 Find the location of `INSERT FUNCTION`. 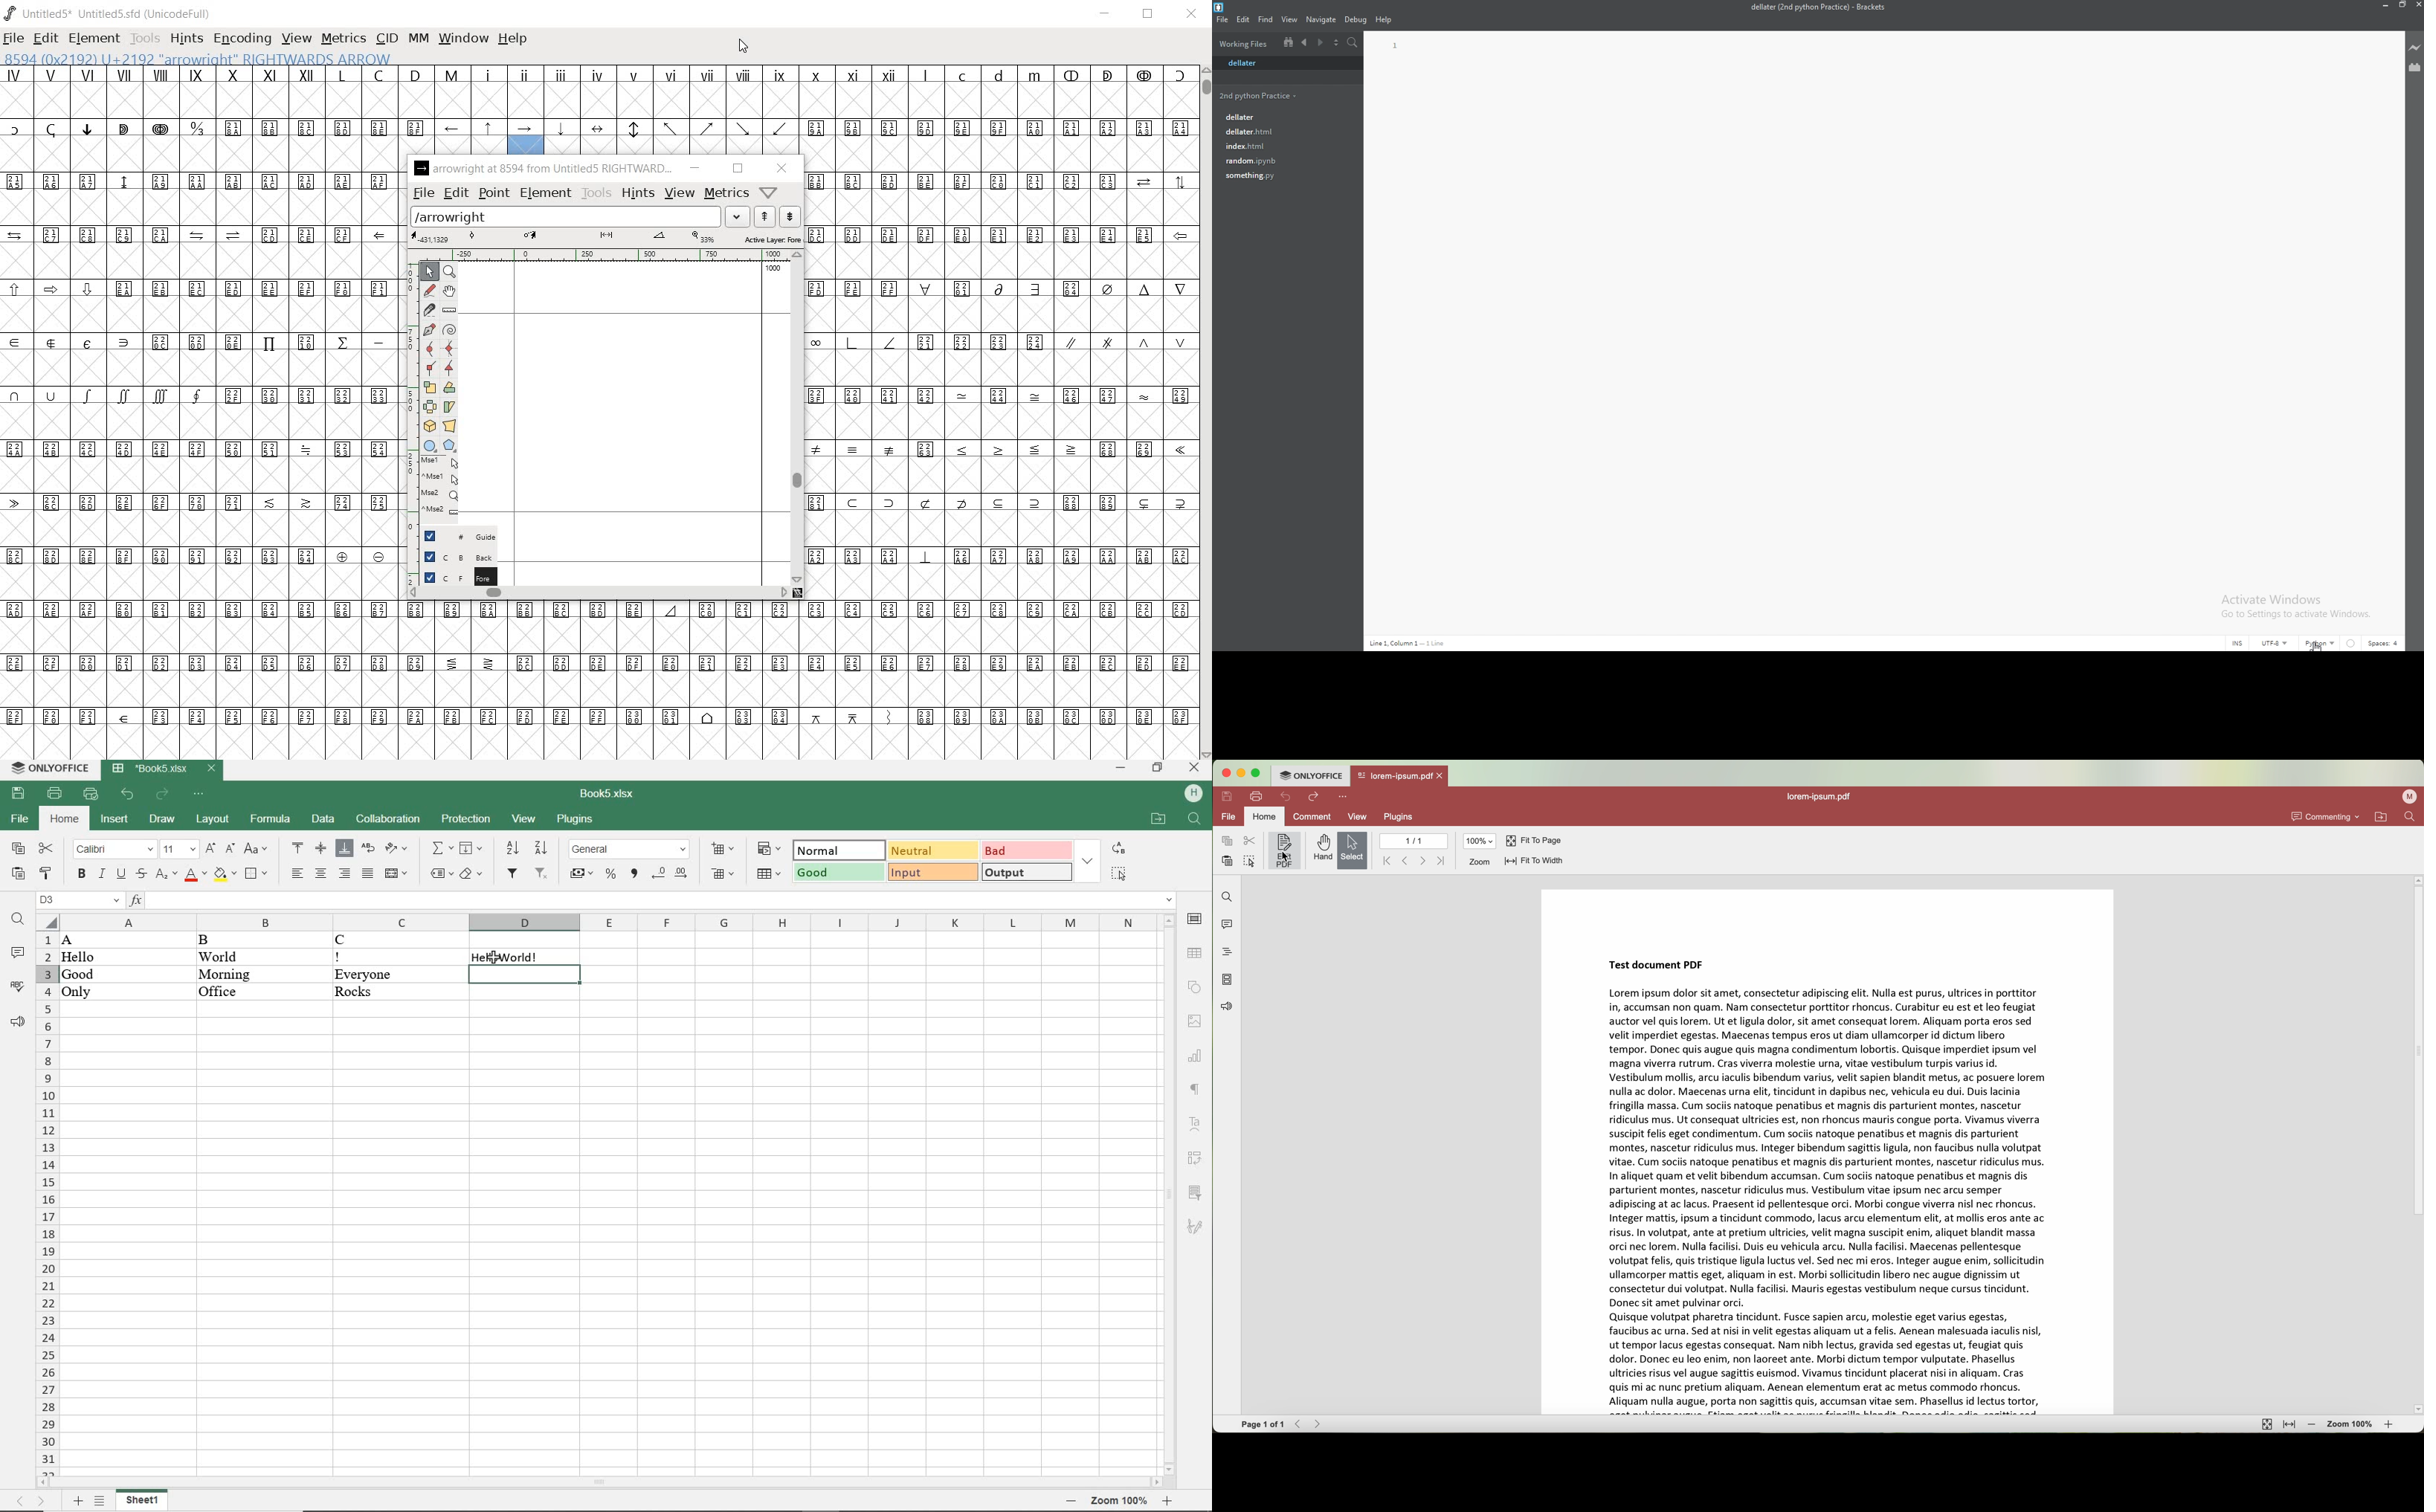

INSERT FUNCTION is located at coordinates (441, 850).